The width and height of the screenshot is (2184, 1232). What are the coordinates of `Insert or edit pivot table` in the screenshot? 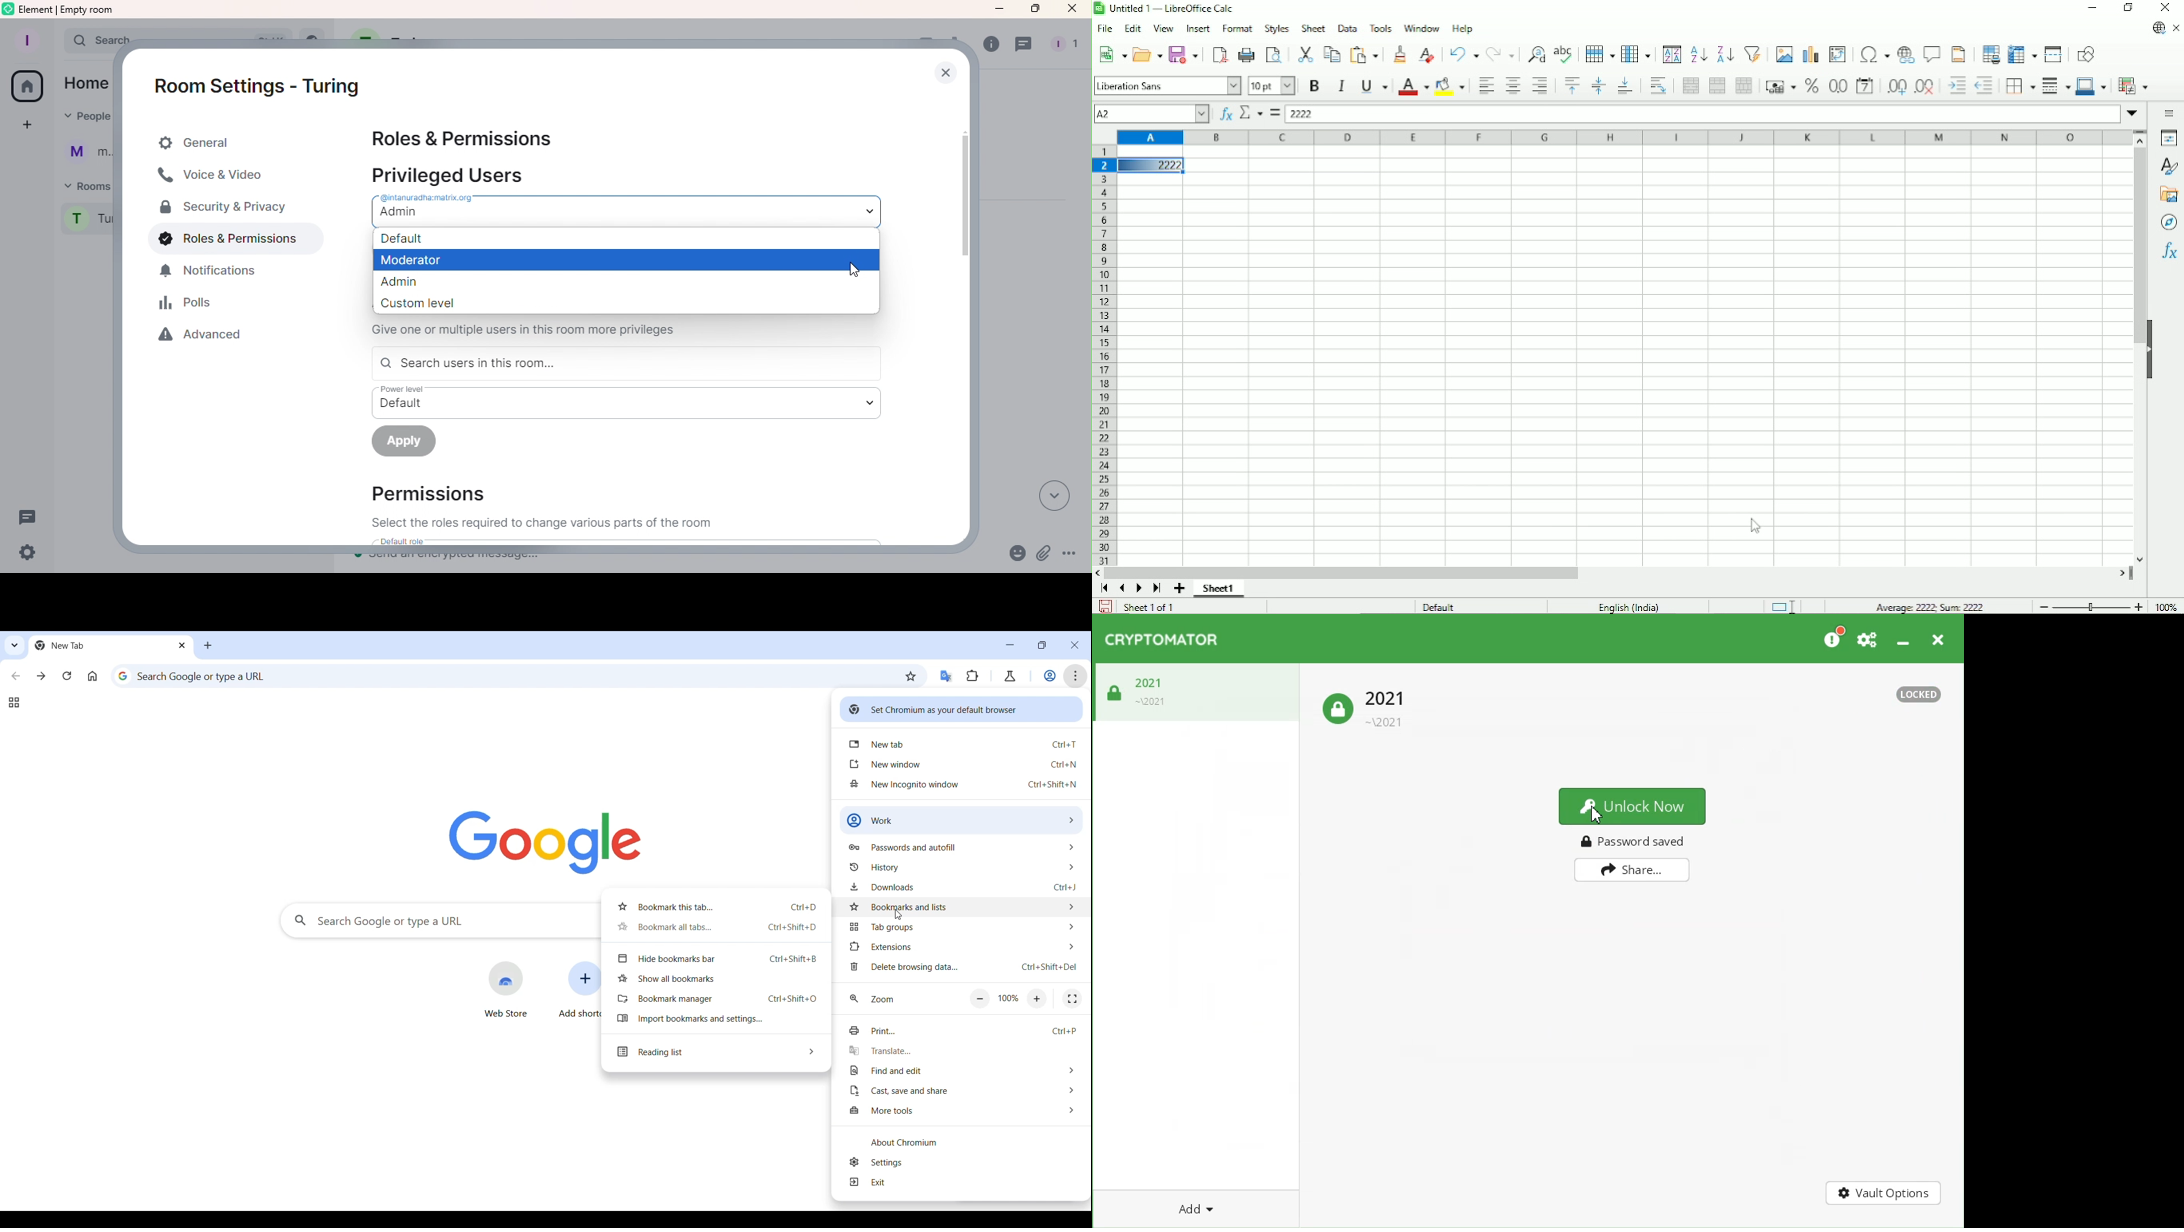 It's located at (1838, 54).